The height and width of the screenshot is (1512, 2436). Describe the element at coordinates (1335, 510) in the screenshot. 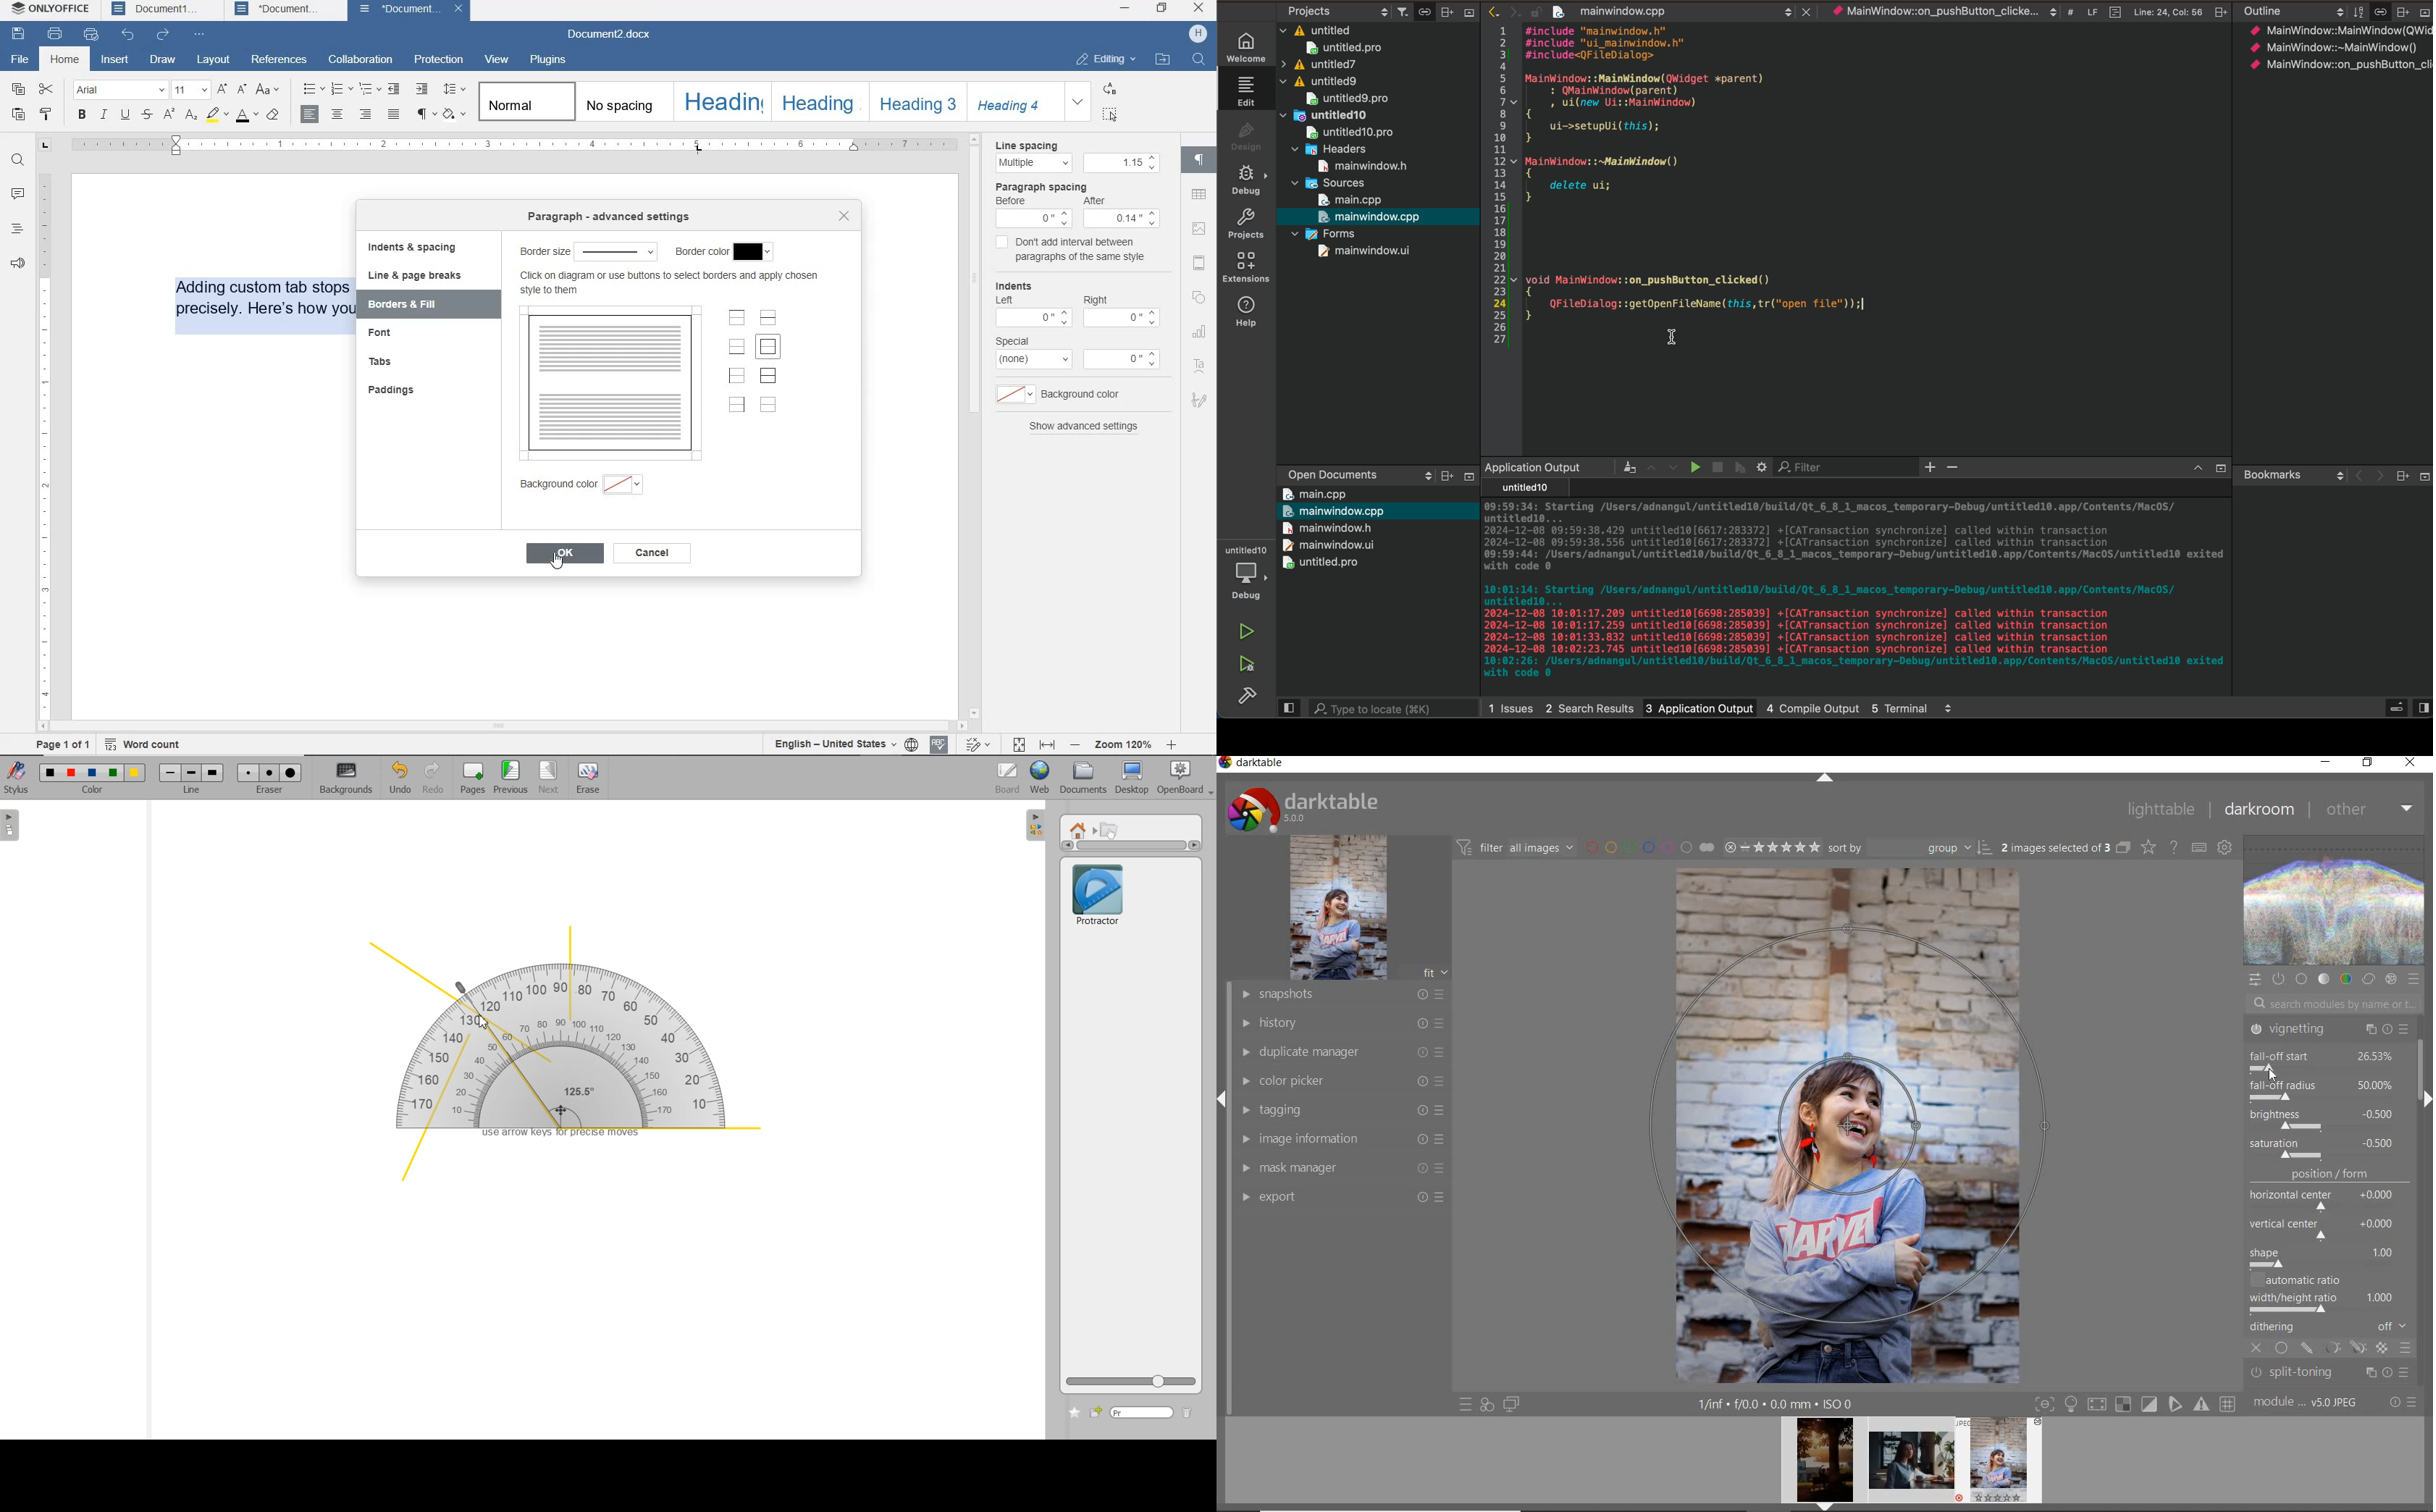

I see `mainwindow.cpp’` at that location.